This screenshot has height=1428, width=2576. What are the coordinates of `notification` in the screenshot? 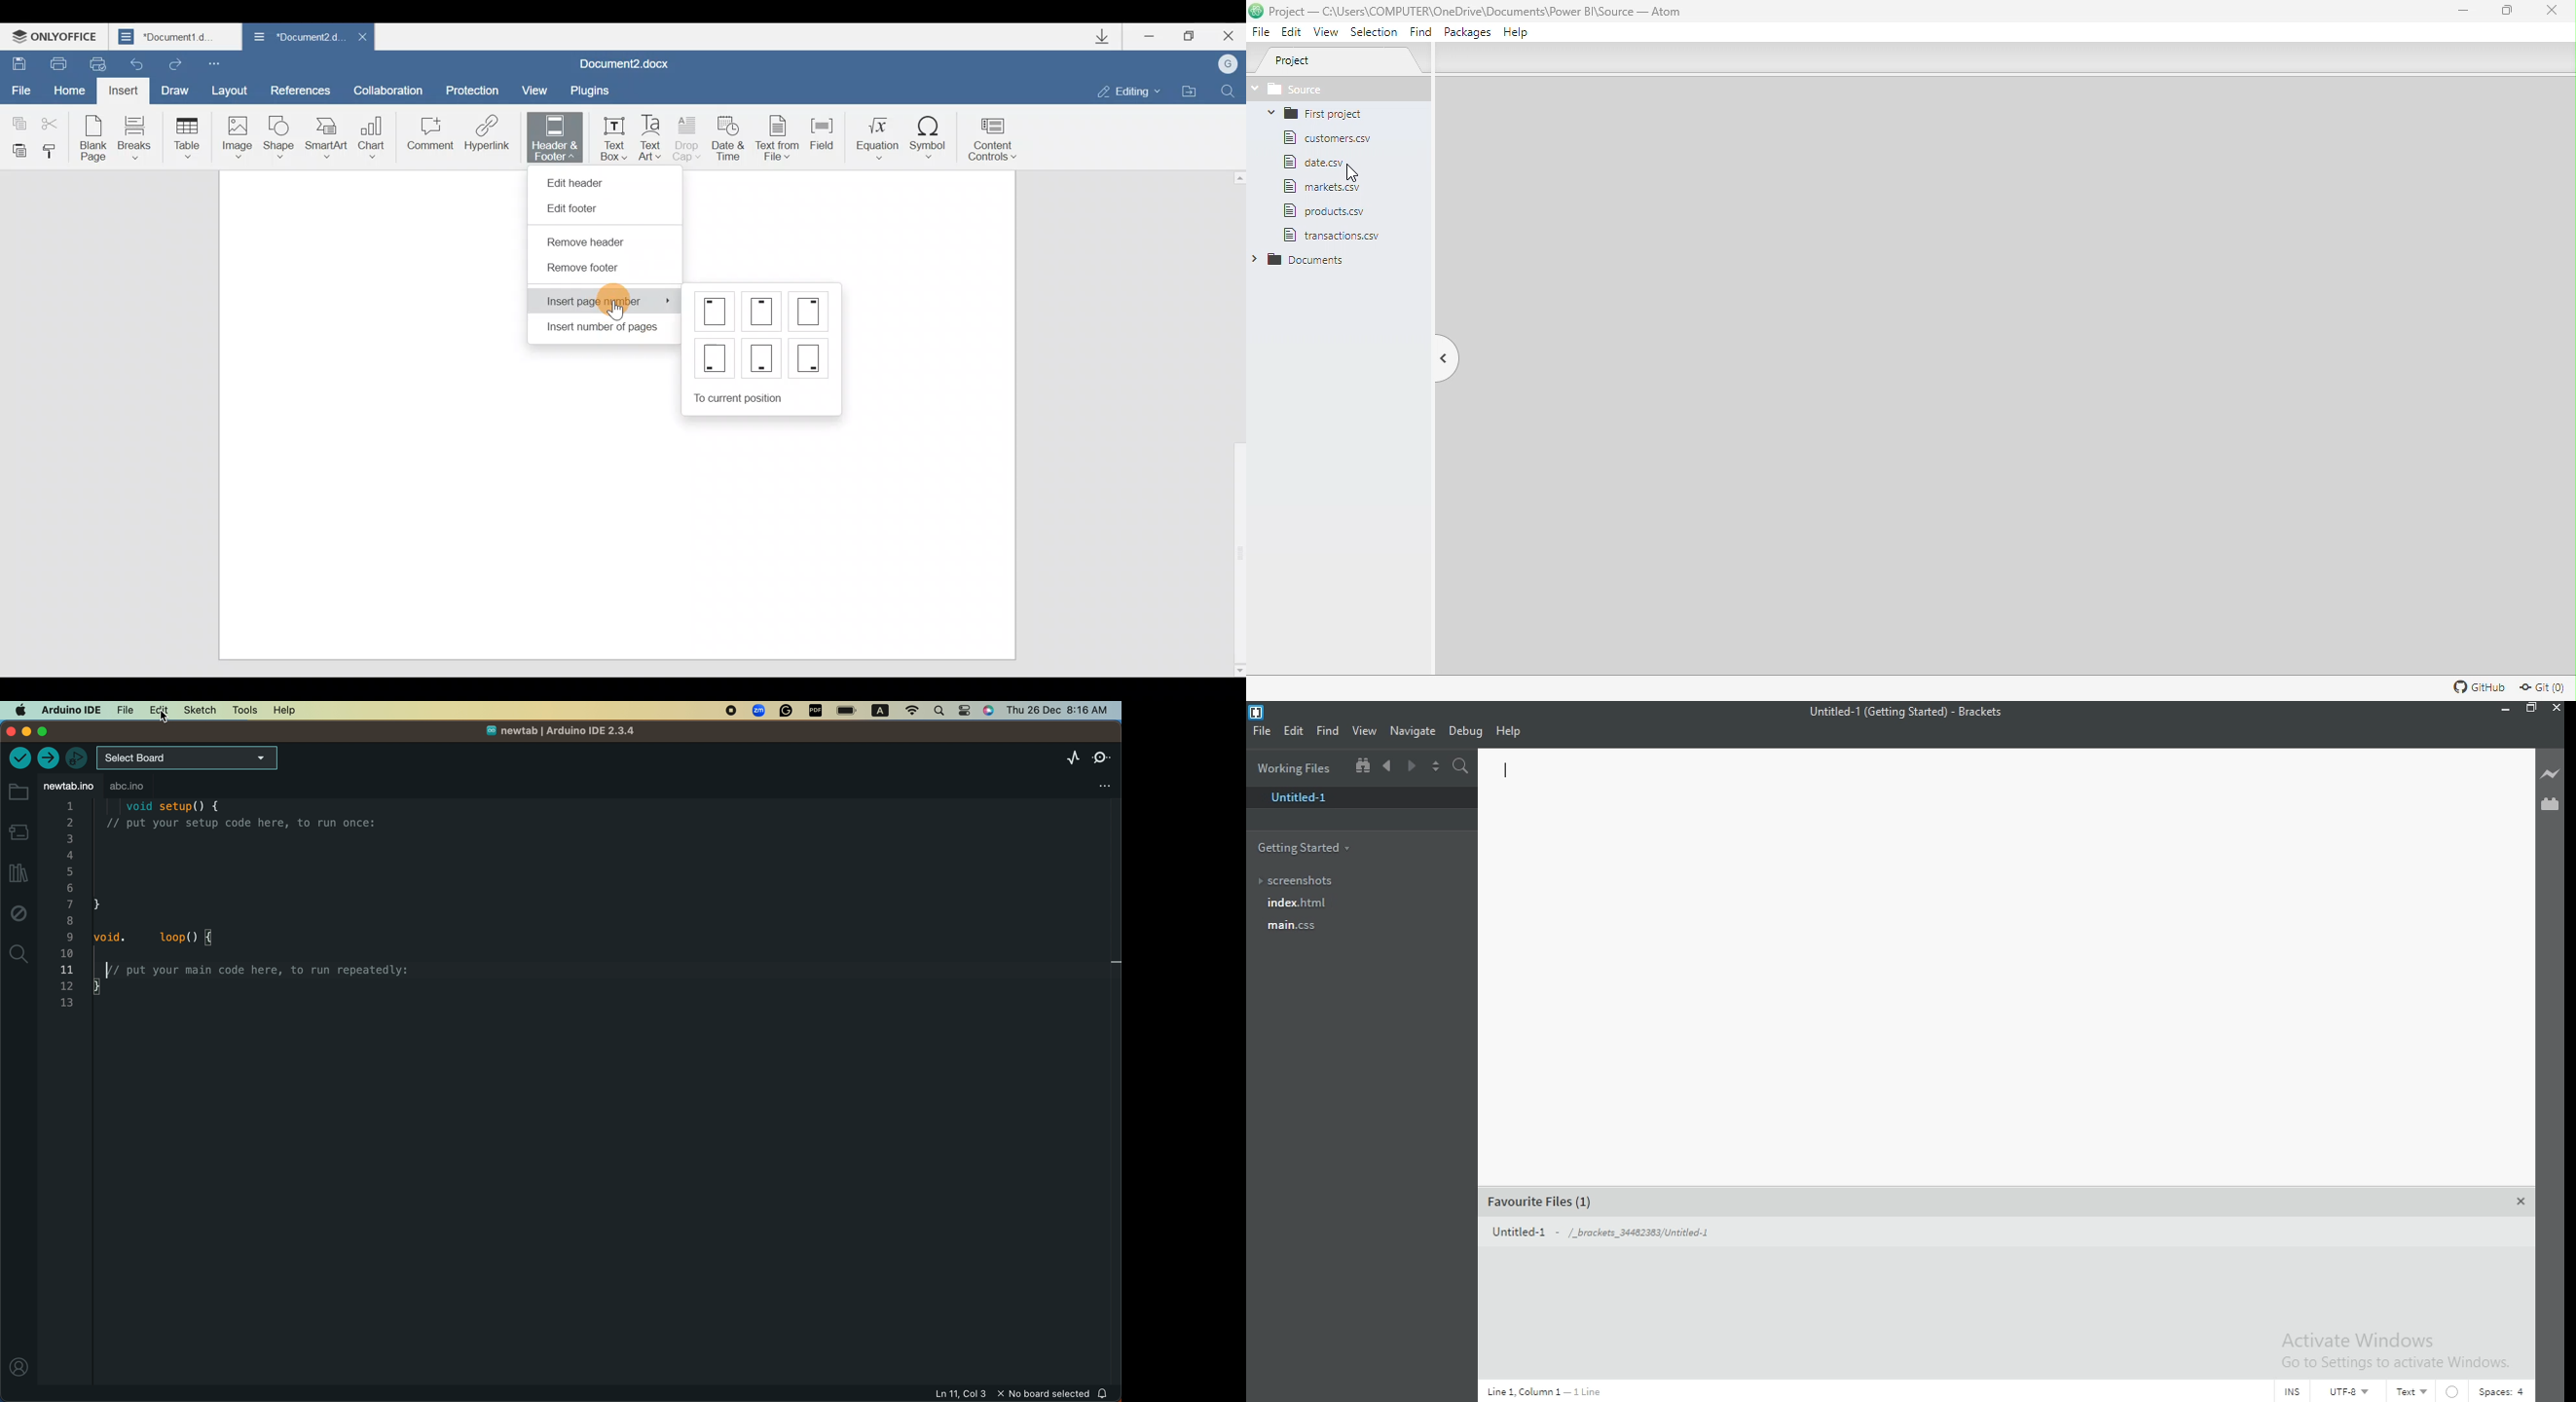 It's located at (1103, 1393).